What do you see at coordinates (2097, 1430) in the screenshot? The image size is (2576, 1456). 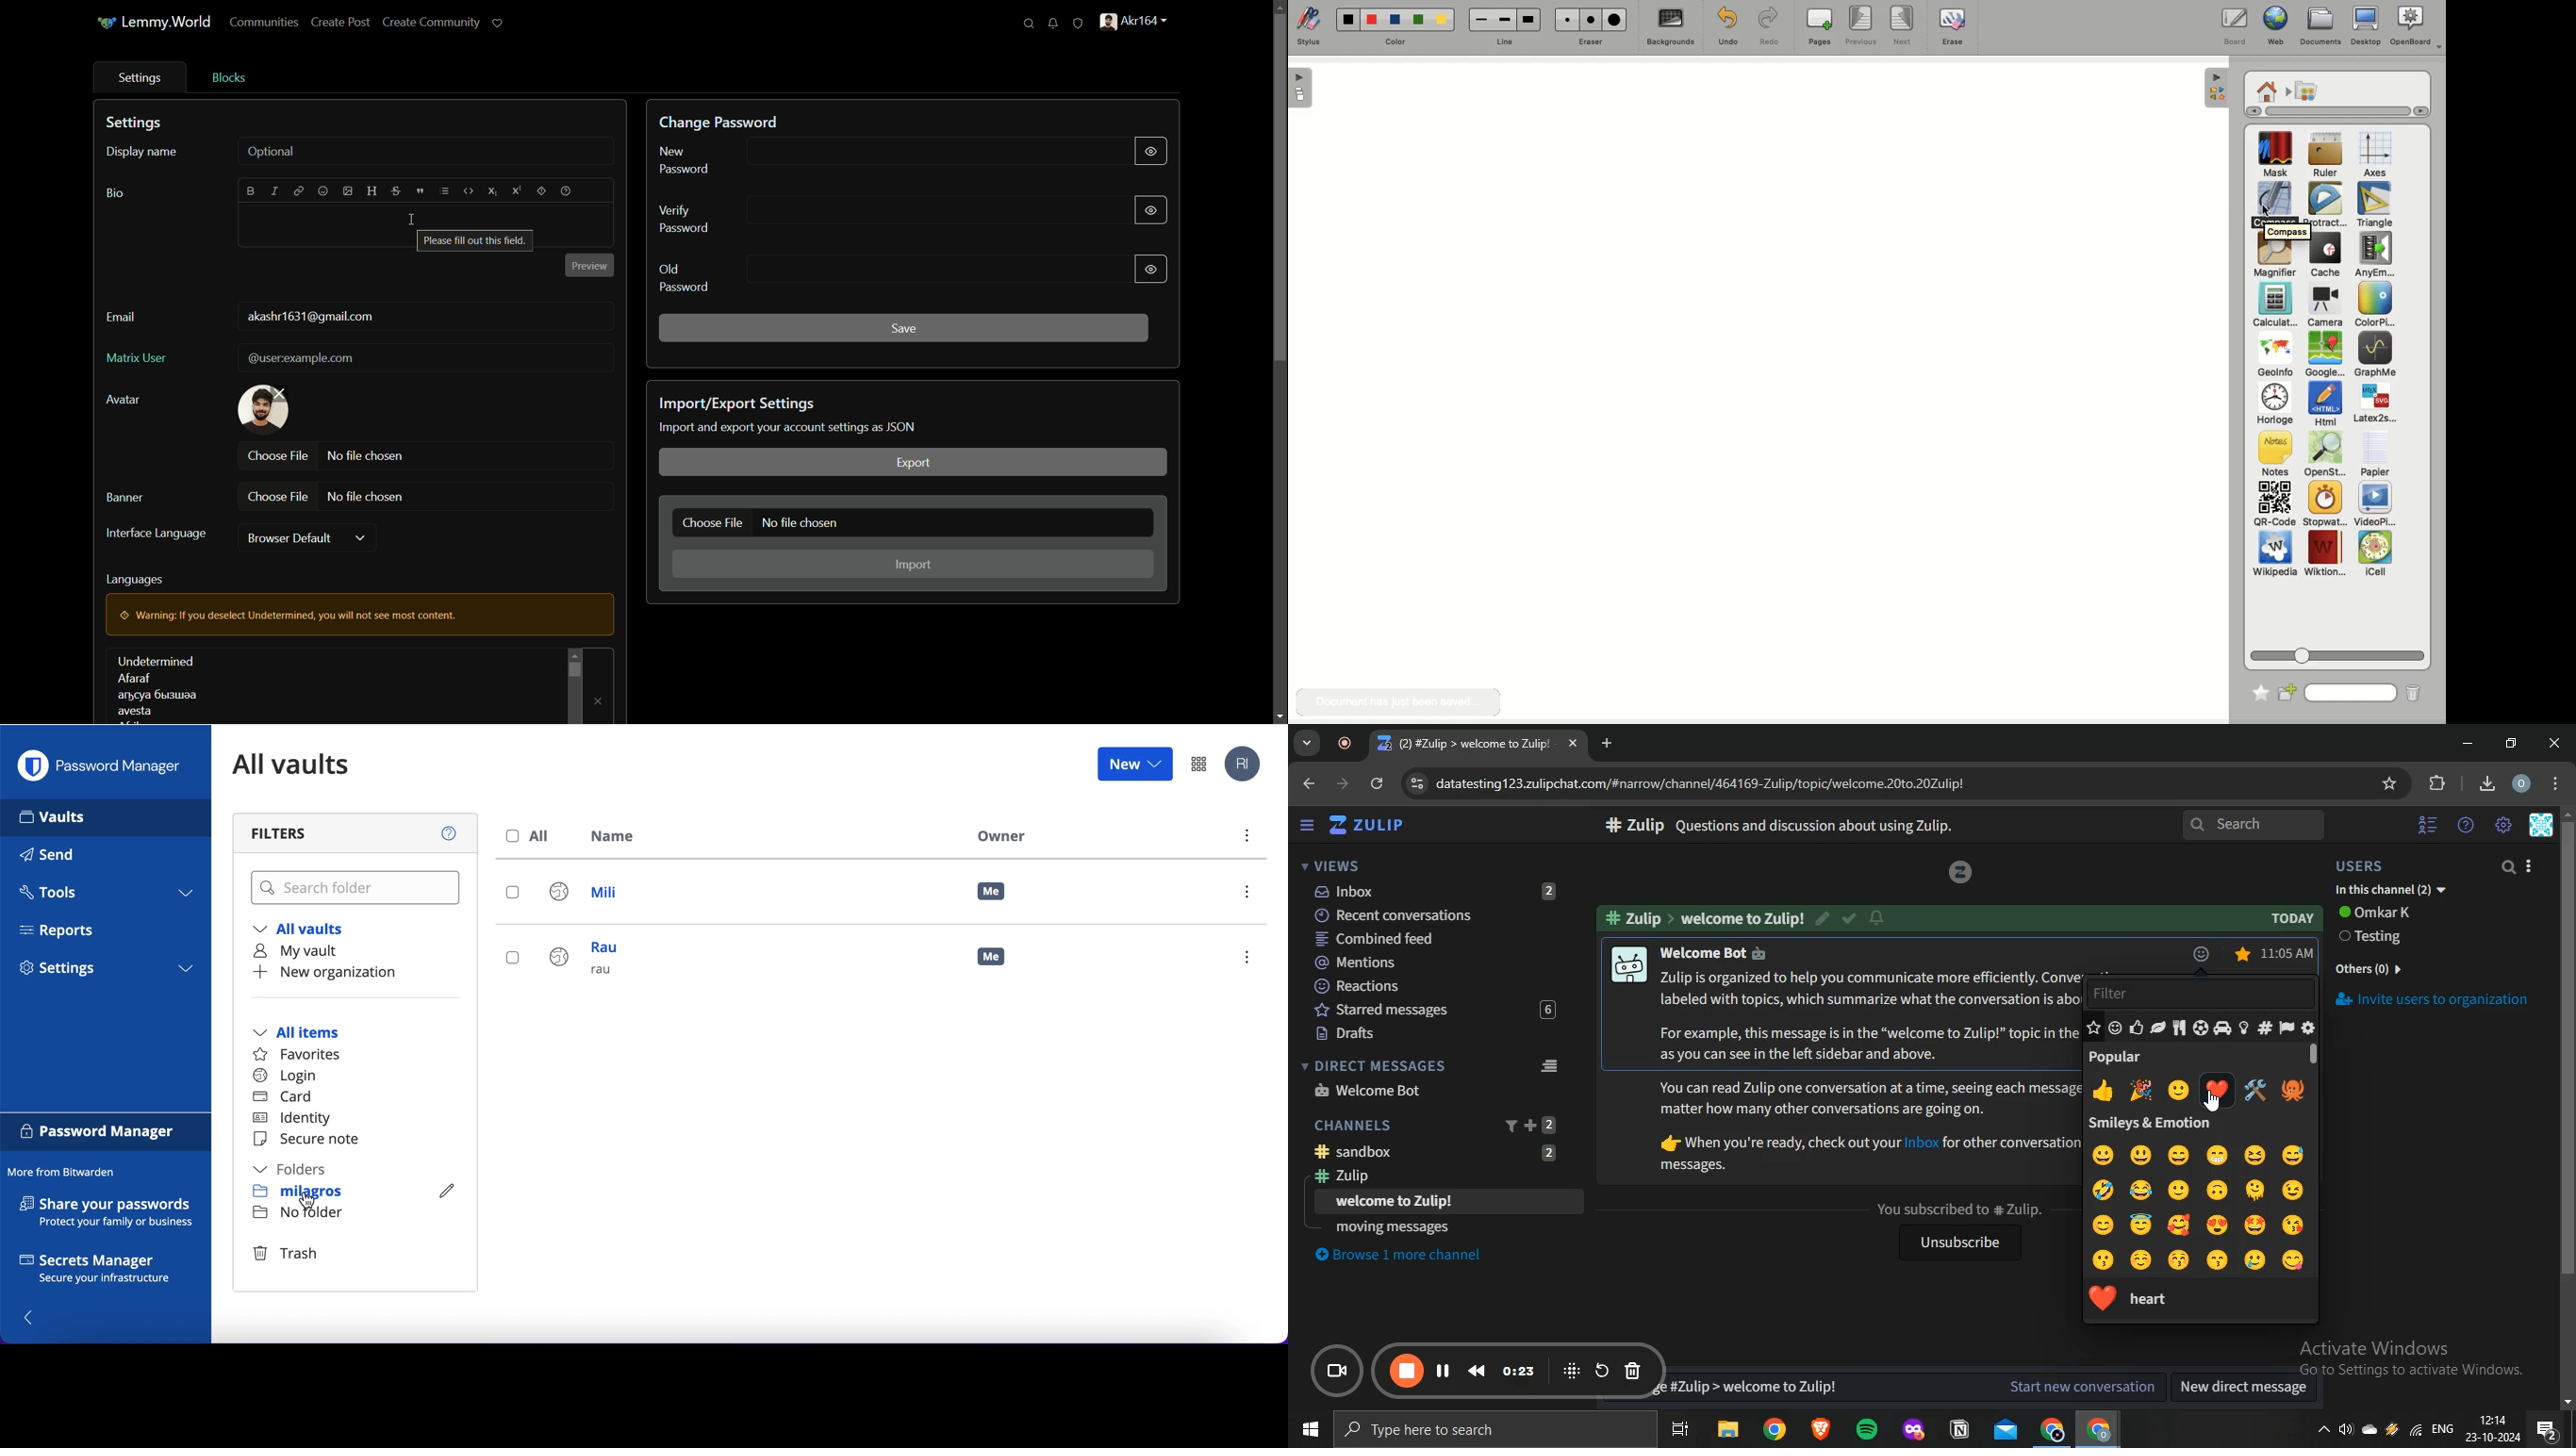 I see `google chrome` at bounding box center [2097, 1430].